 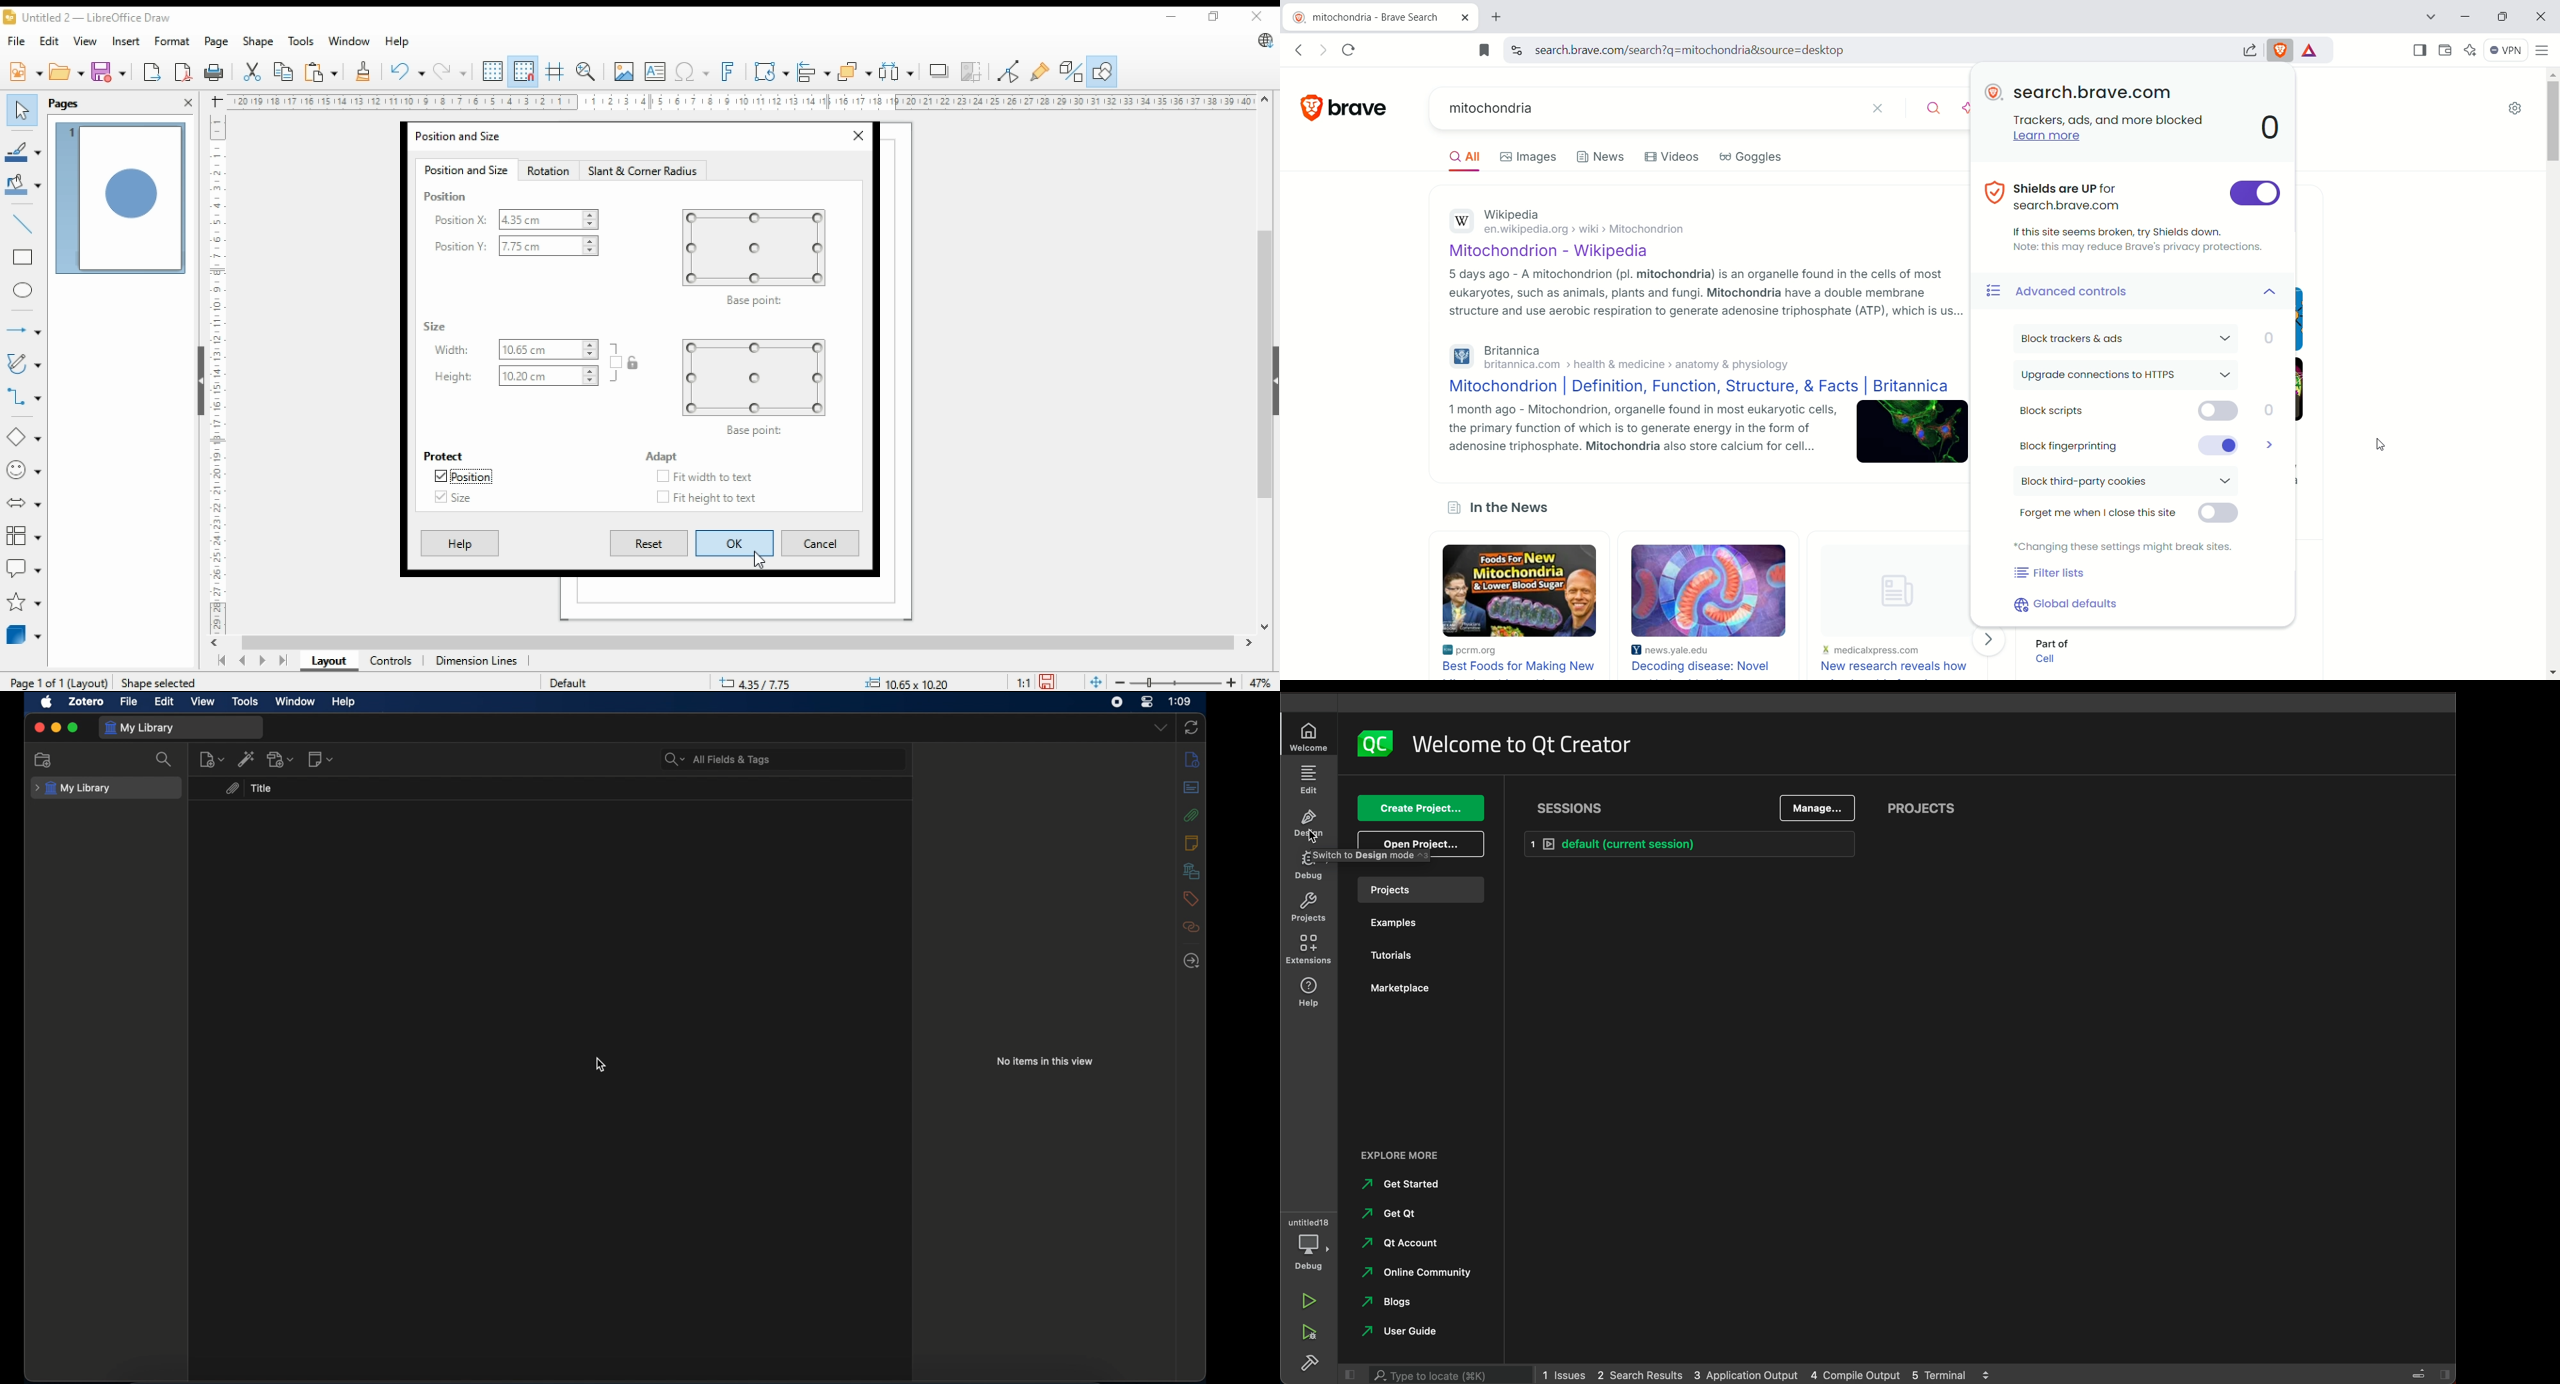 I want to click on simple shapes, so click(x=22, y=436).